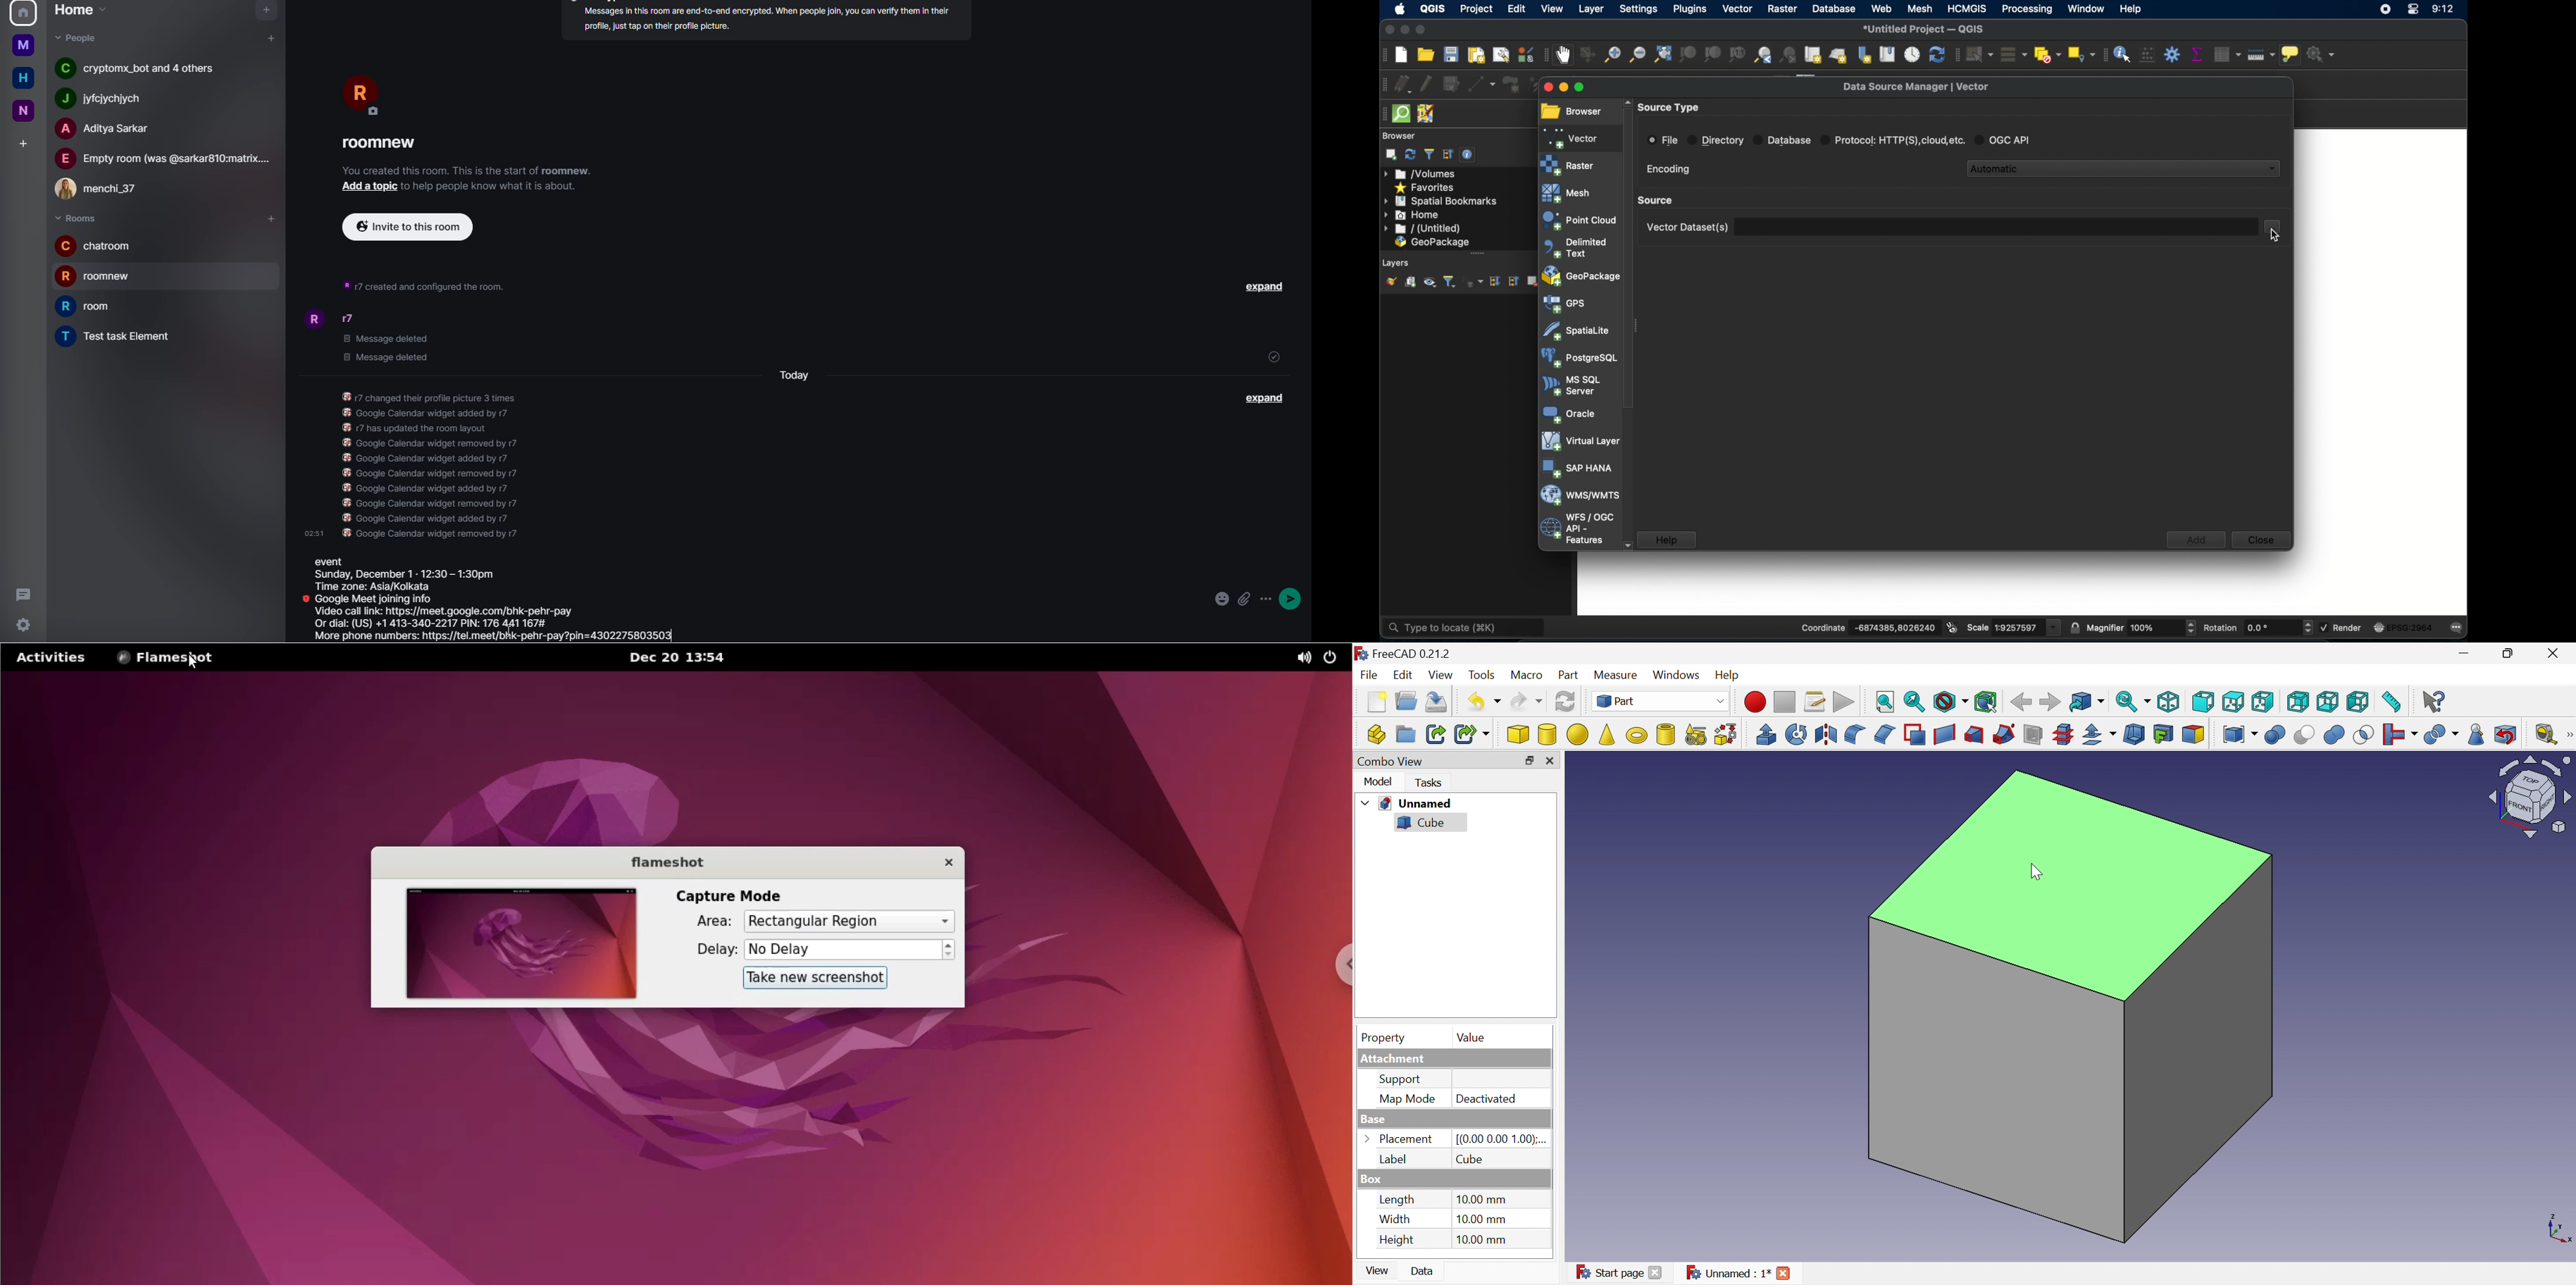 This screenshot has height=1288, width=2576. What do you see at coordinates (1517, 734) in the screenshot?
I see `Cube` at bounding box center [1517, 734].